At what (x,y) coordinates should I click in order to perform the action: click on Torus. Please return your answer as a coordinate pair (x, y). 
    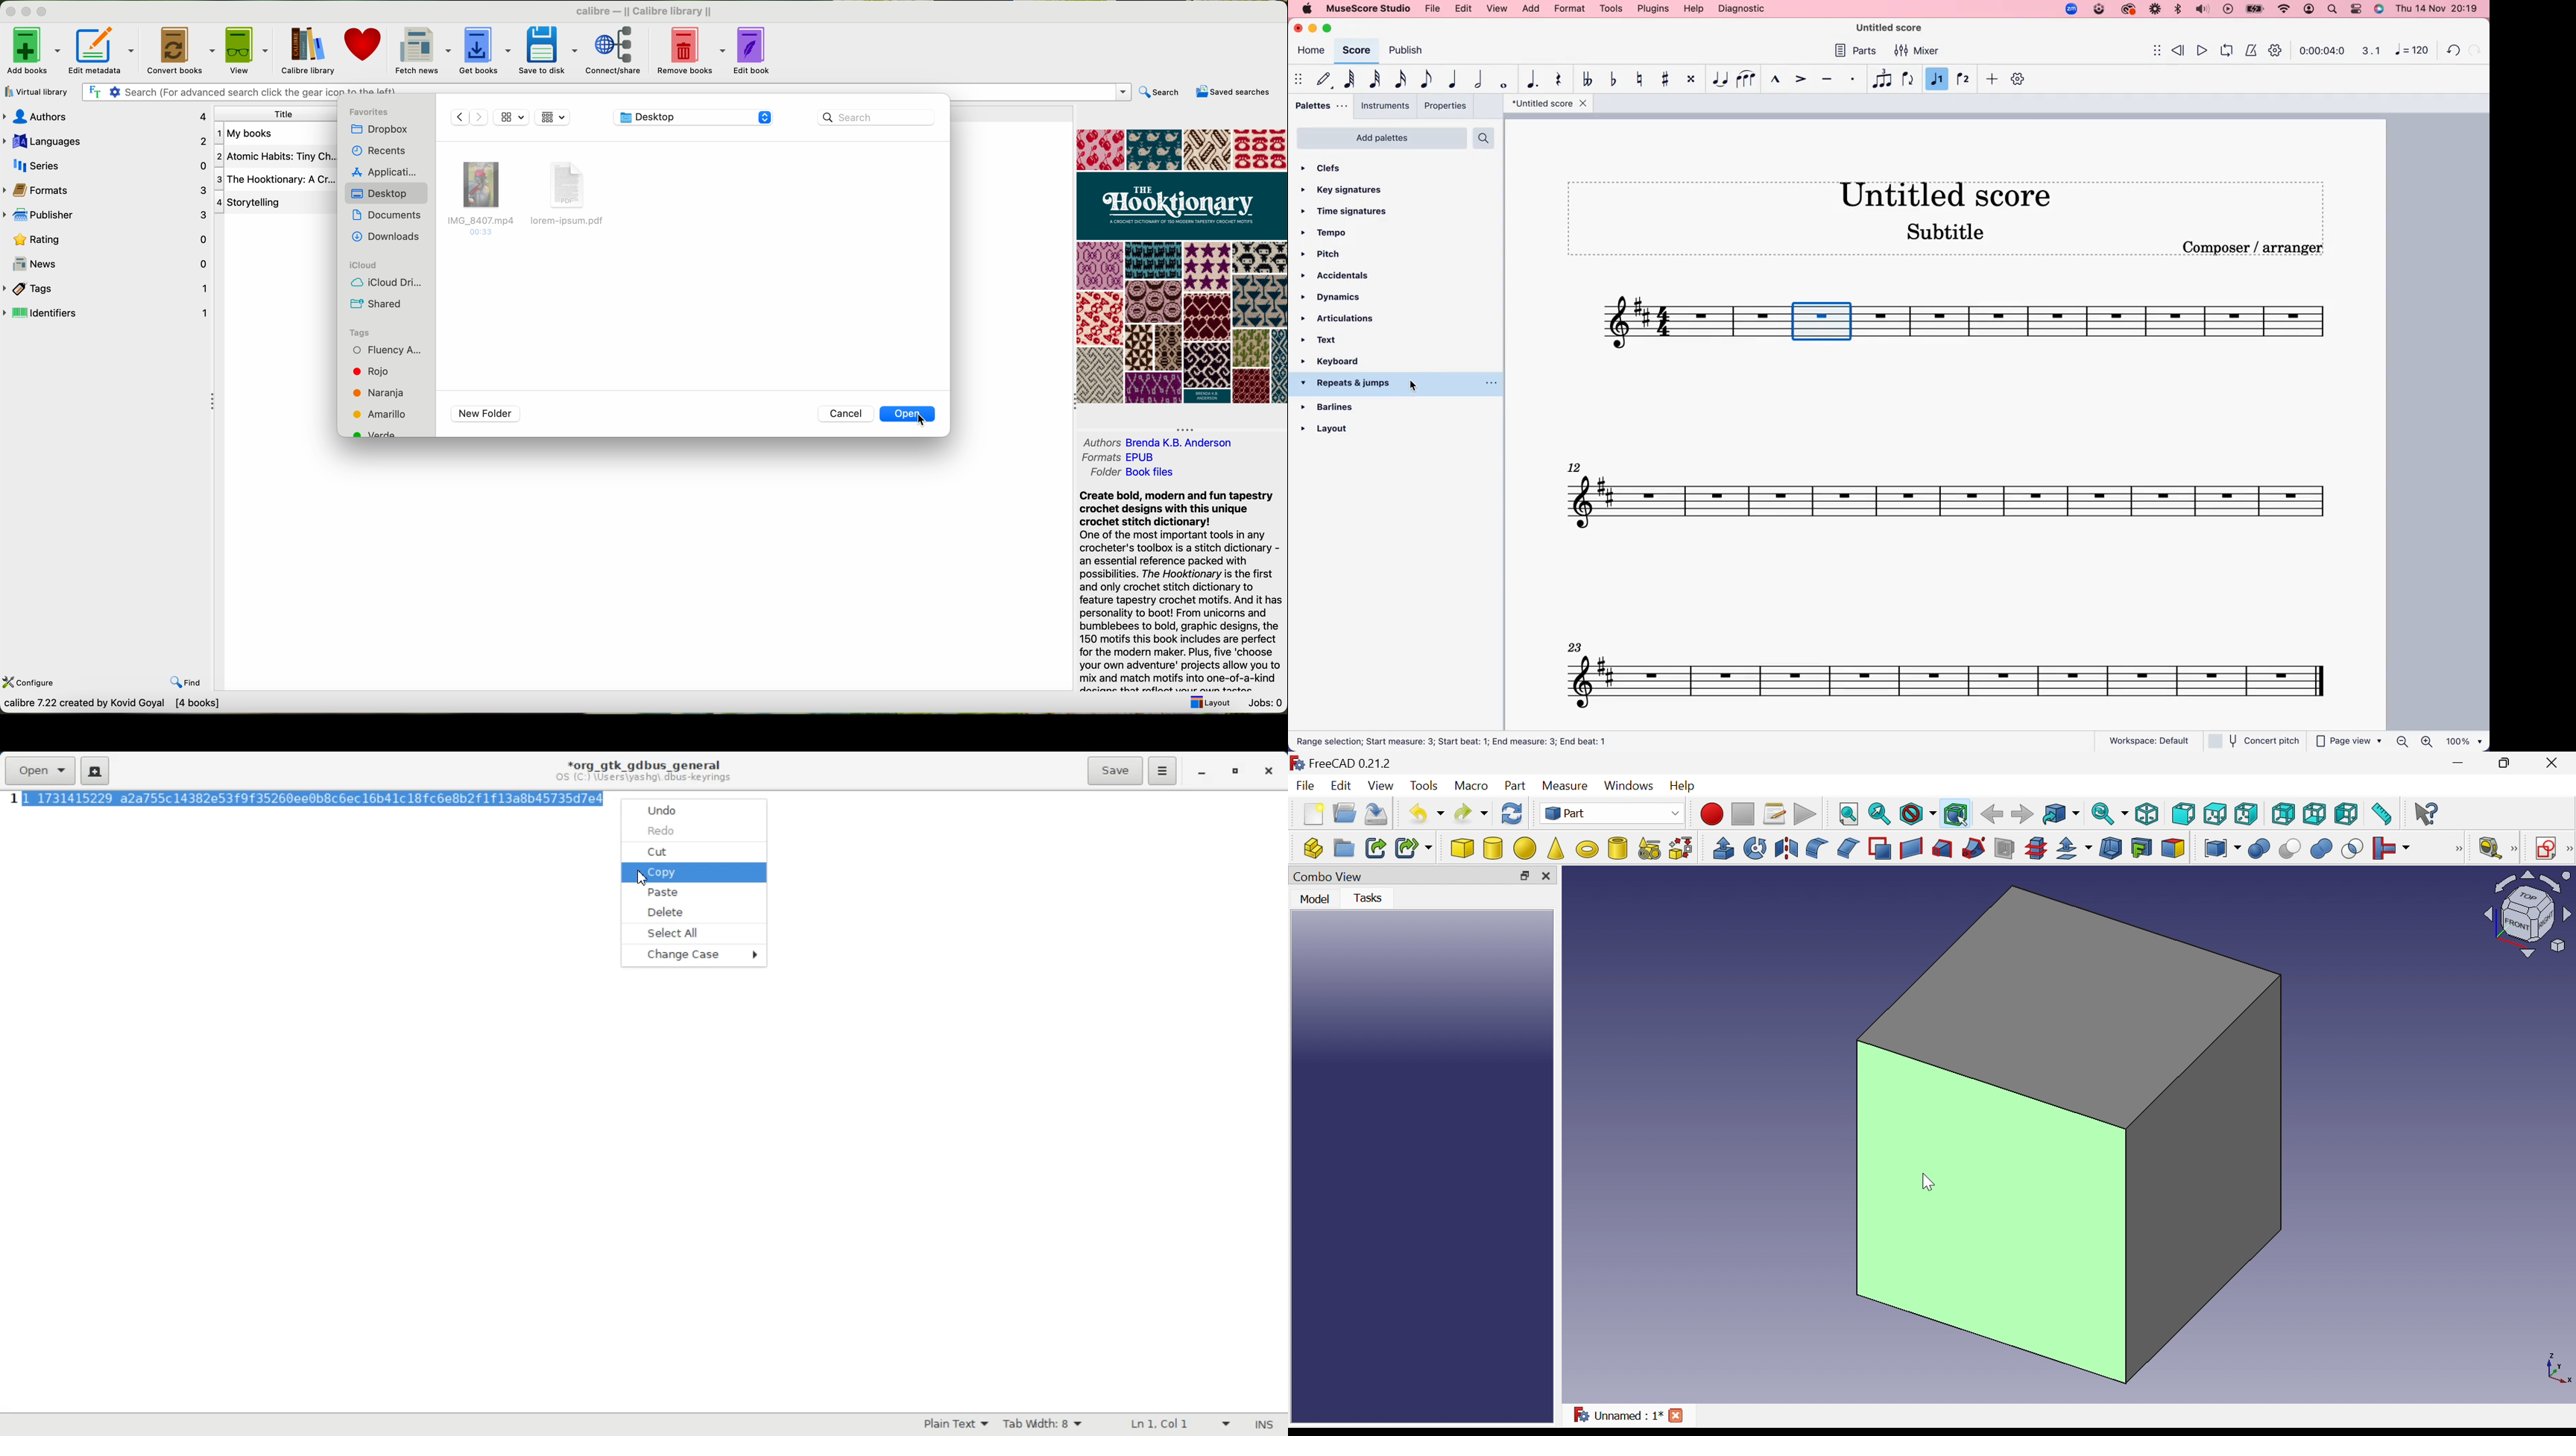
    Looking at the image, I should click on (1587, 849).